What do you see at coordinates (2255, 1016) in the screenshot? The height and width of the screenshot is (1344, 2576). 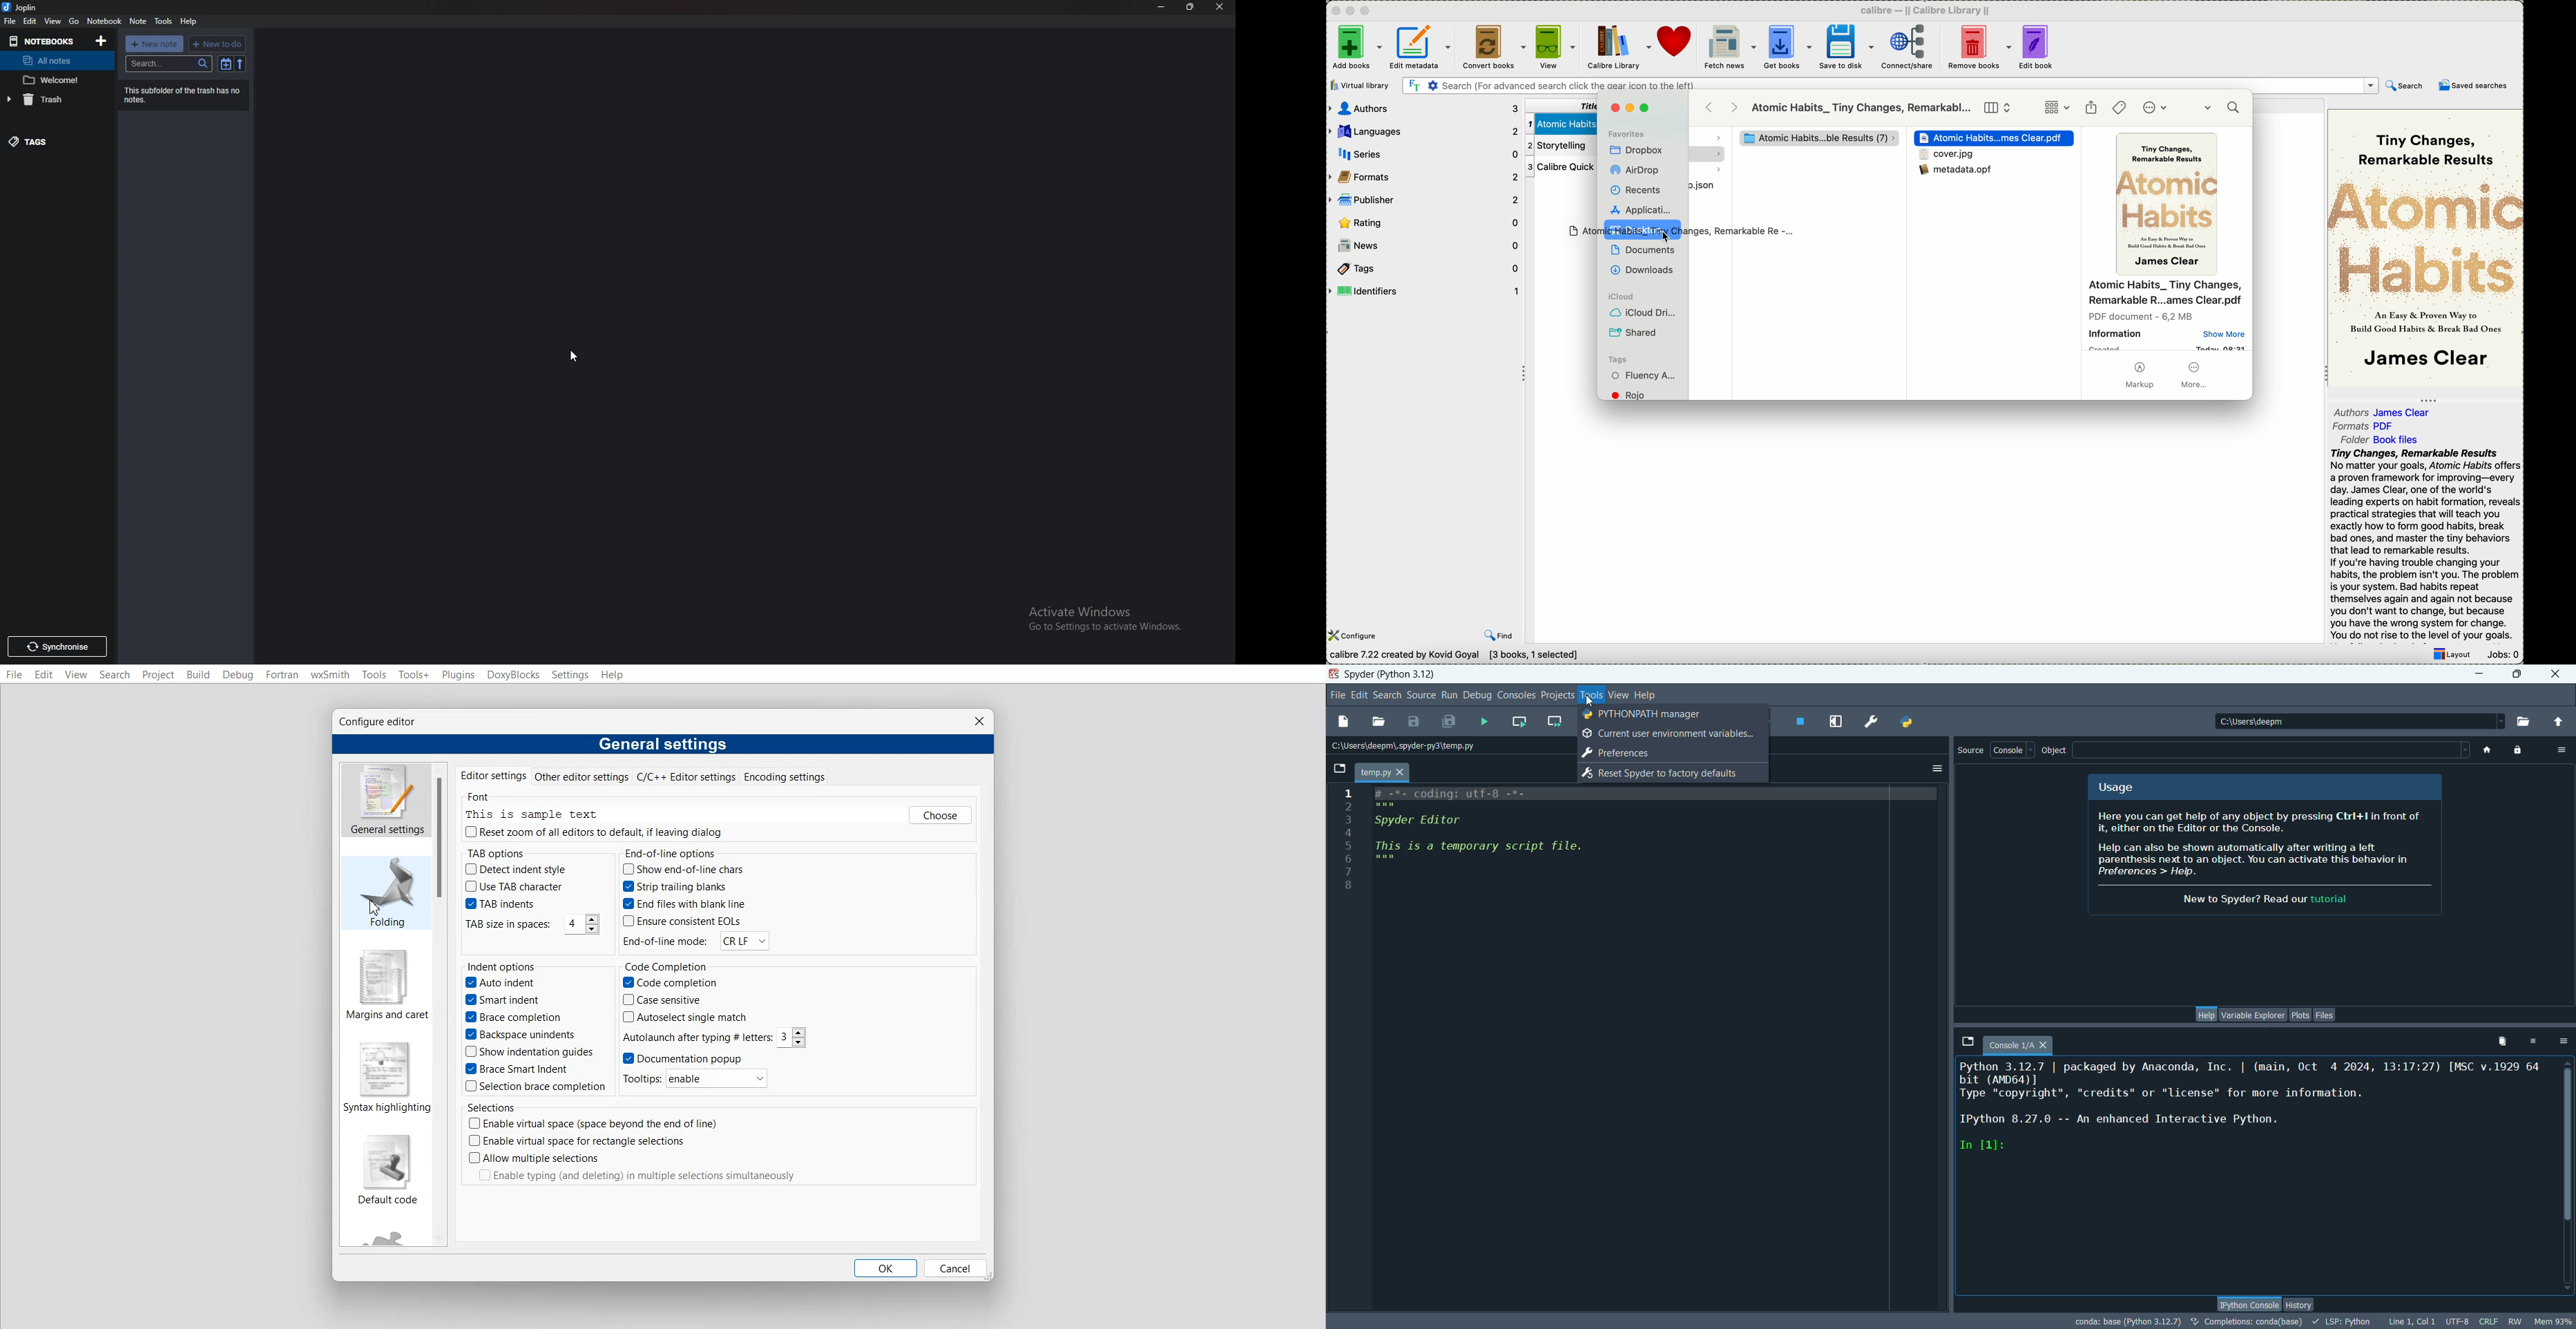 I see `variable explorer` at bounding box center [2255, 1016].